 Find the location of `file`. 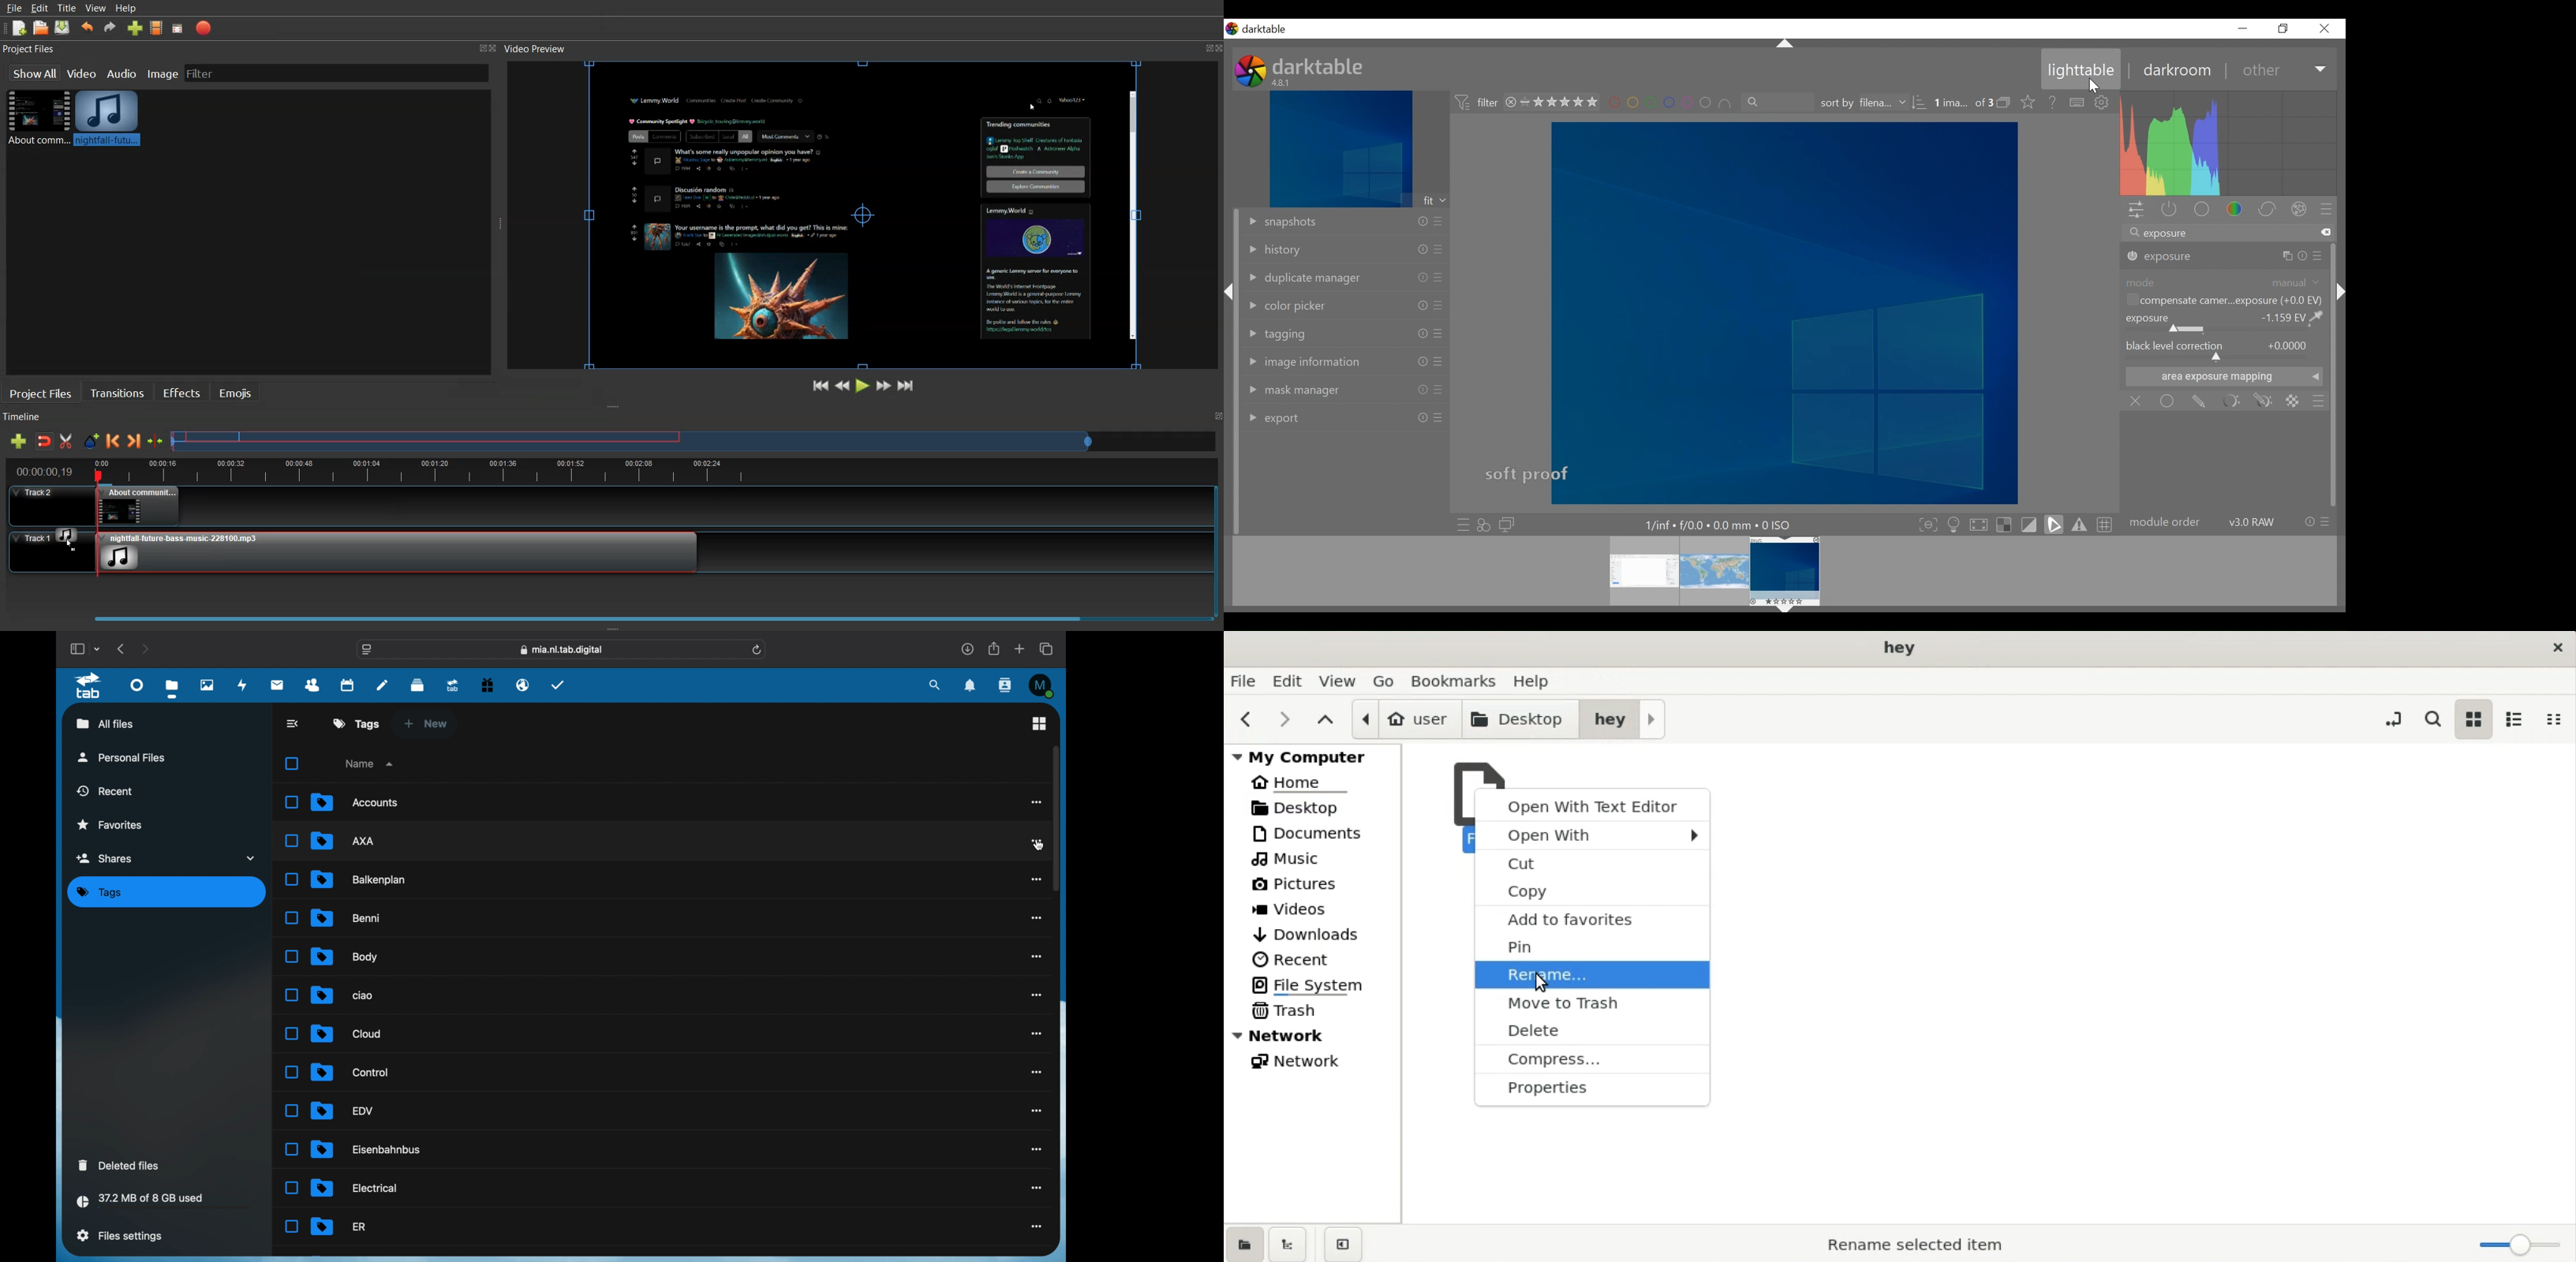

file is located at coordinates (349, 1073).